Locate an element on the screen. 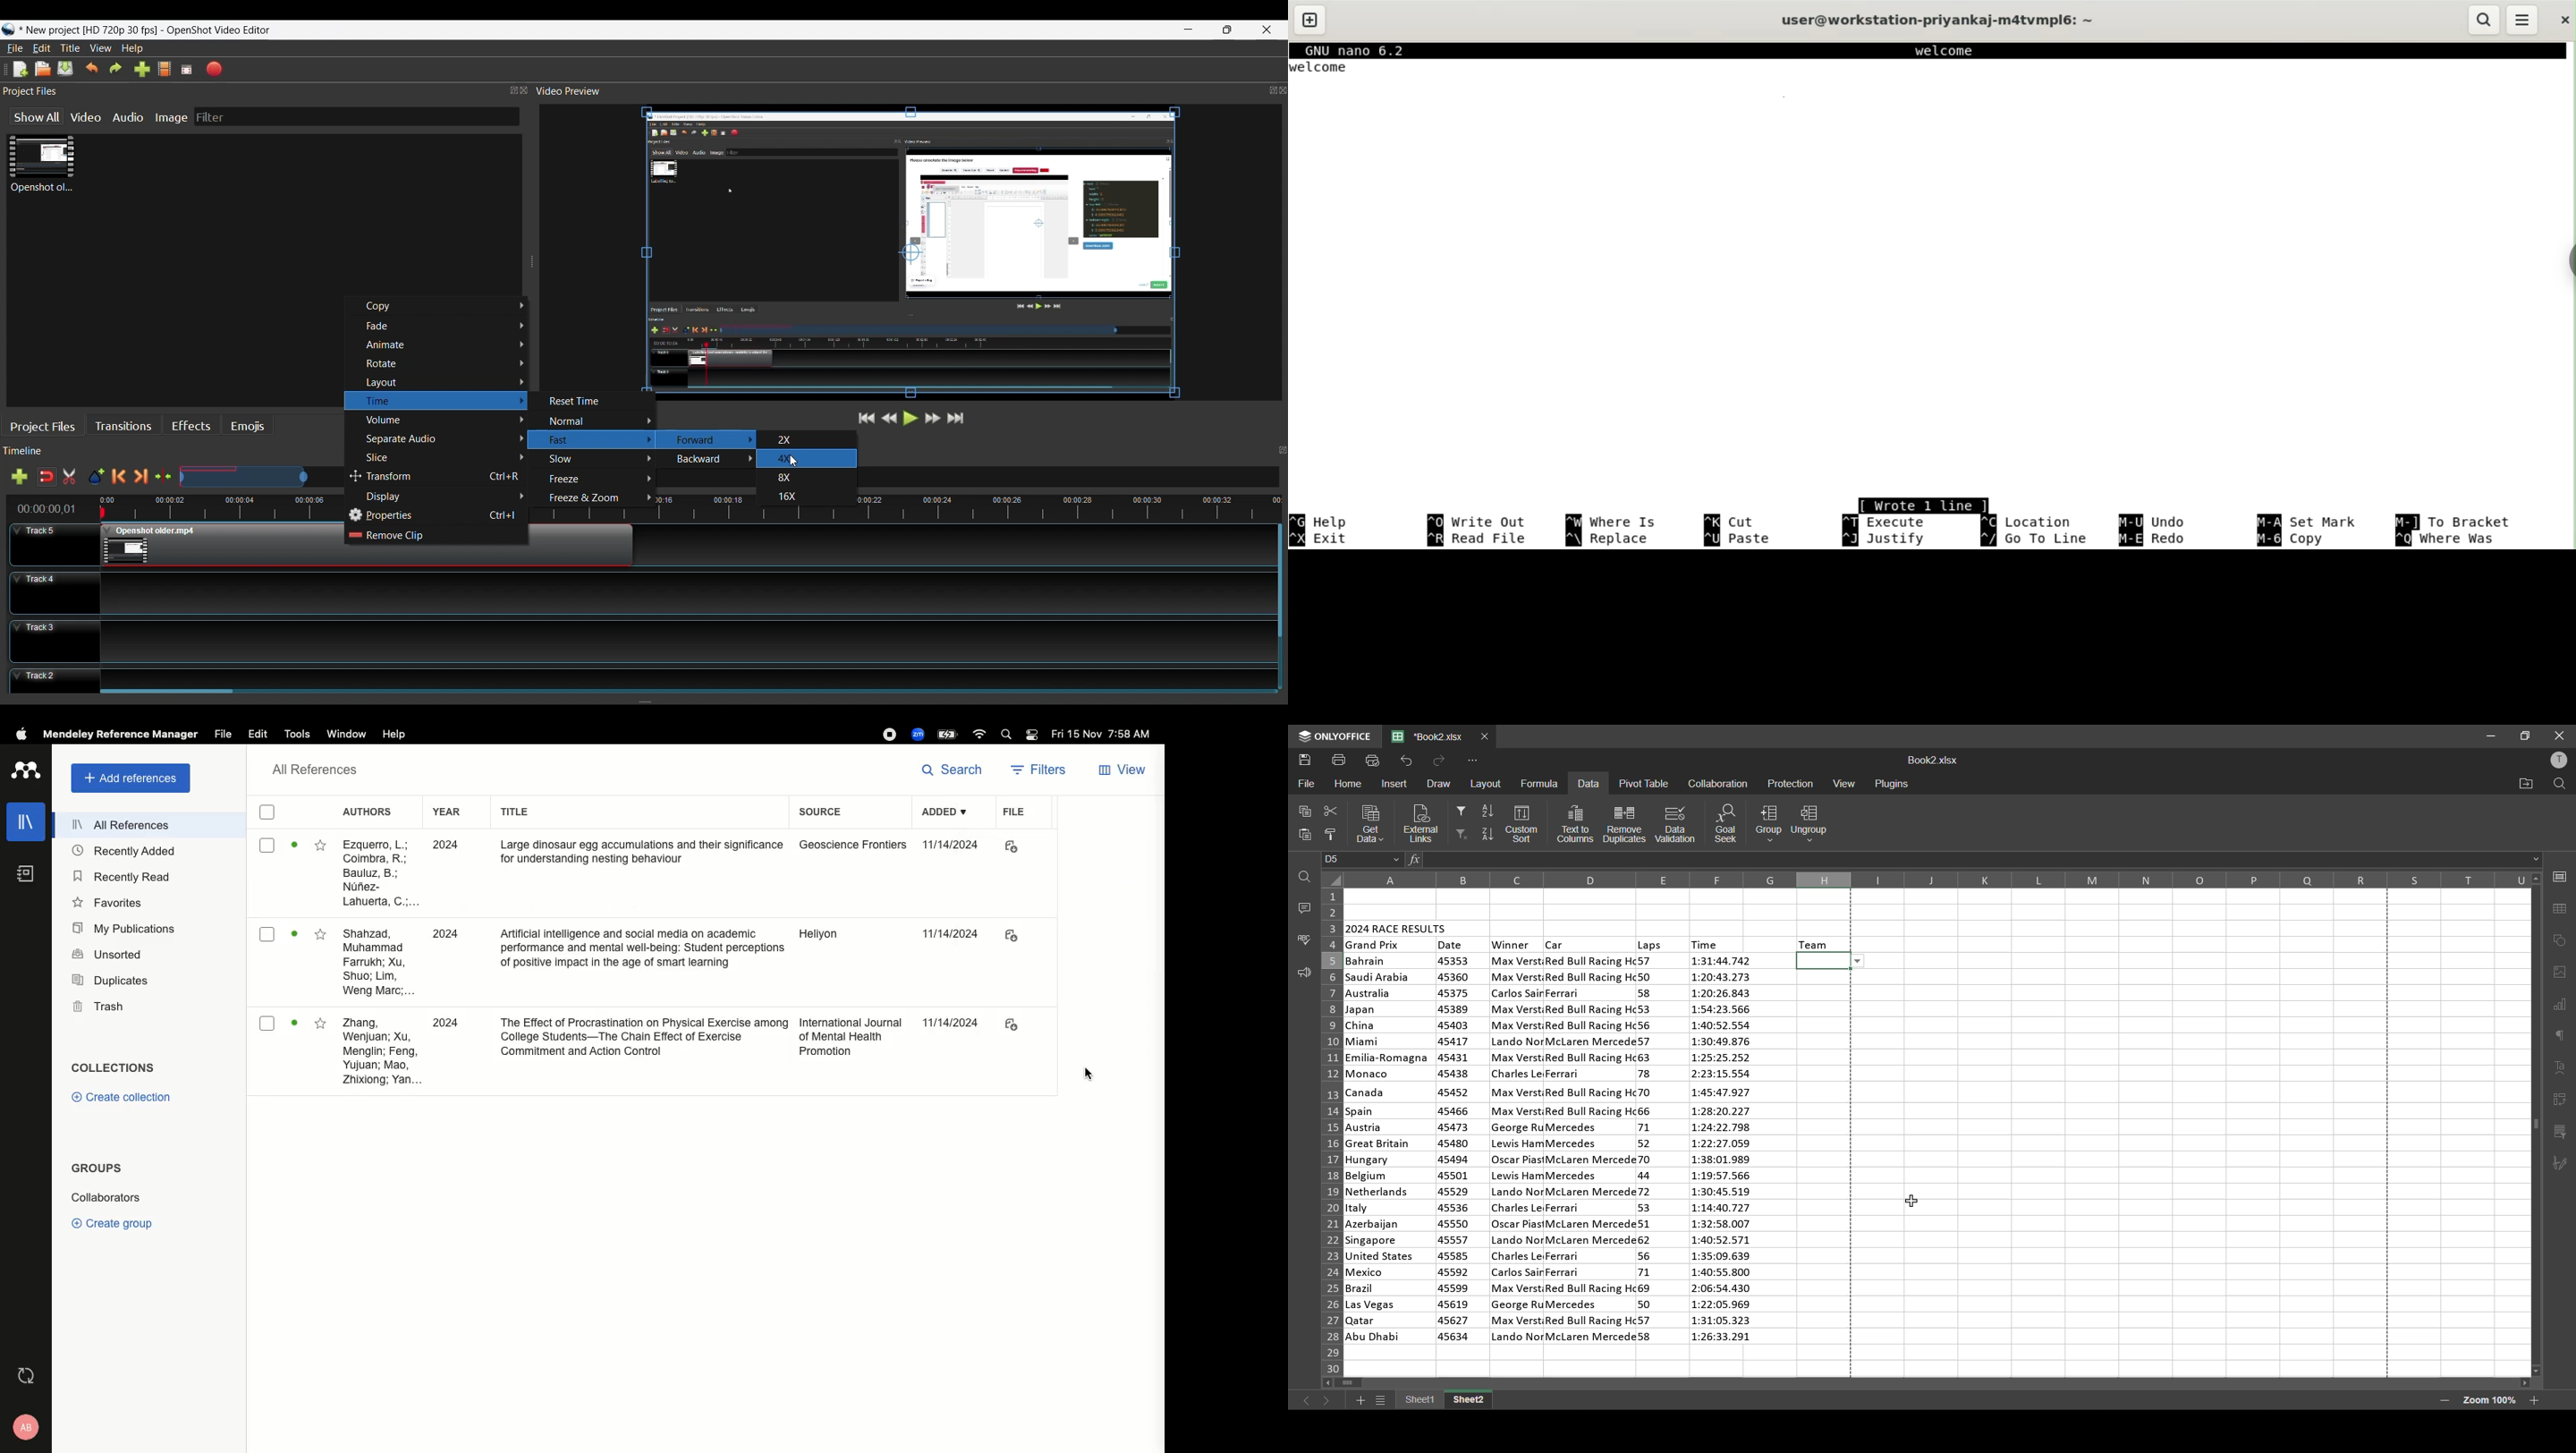 The image size is (2576, 1456). data validation is located at coordinates (1677, 823).